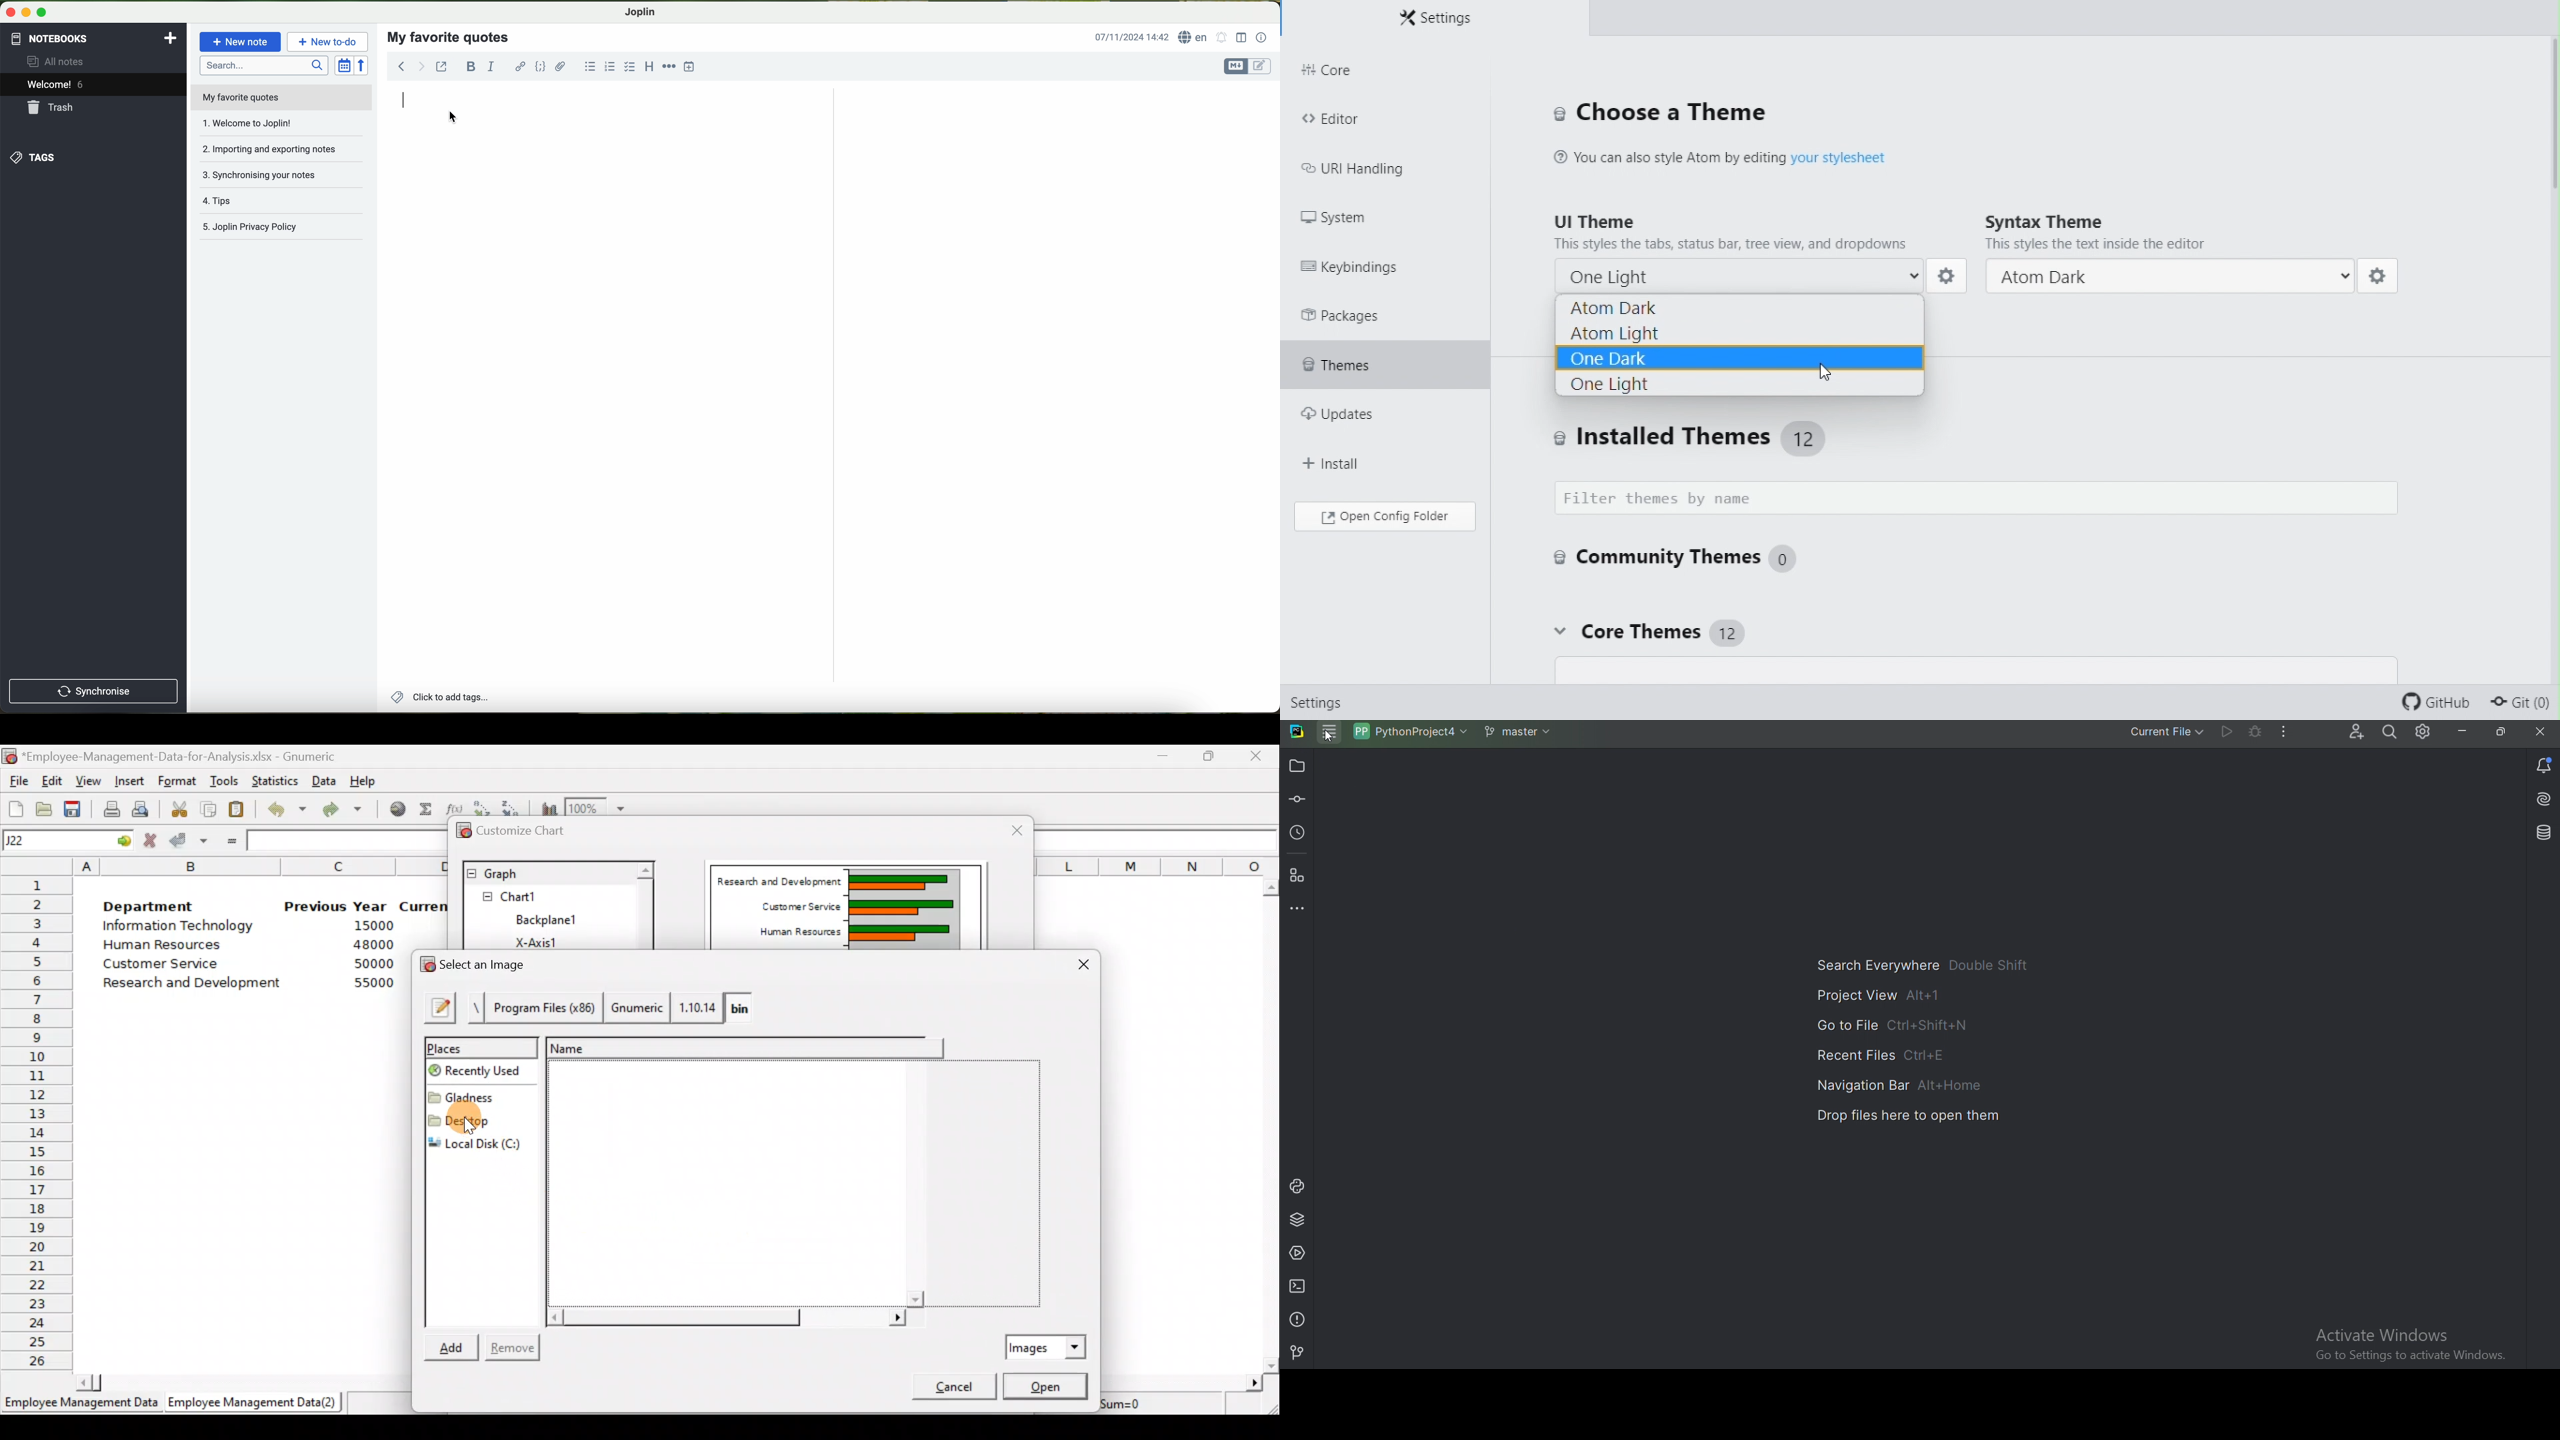 This screenshot has width=2576, height=1456. Describe the element at coordinates (520, 831) in the screenshot. I see `Customize chart` at that location.